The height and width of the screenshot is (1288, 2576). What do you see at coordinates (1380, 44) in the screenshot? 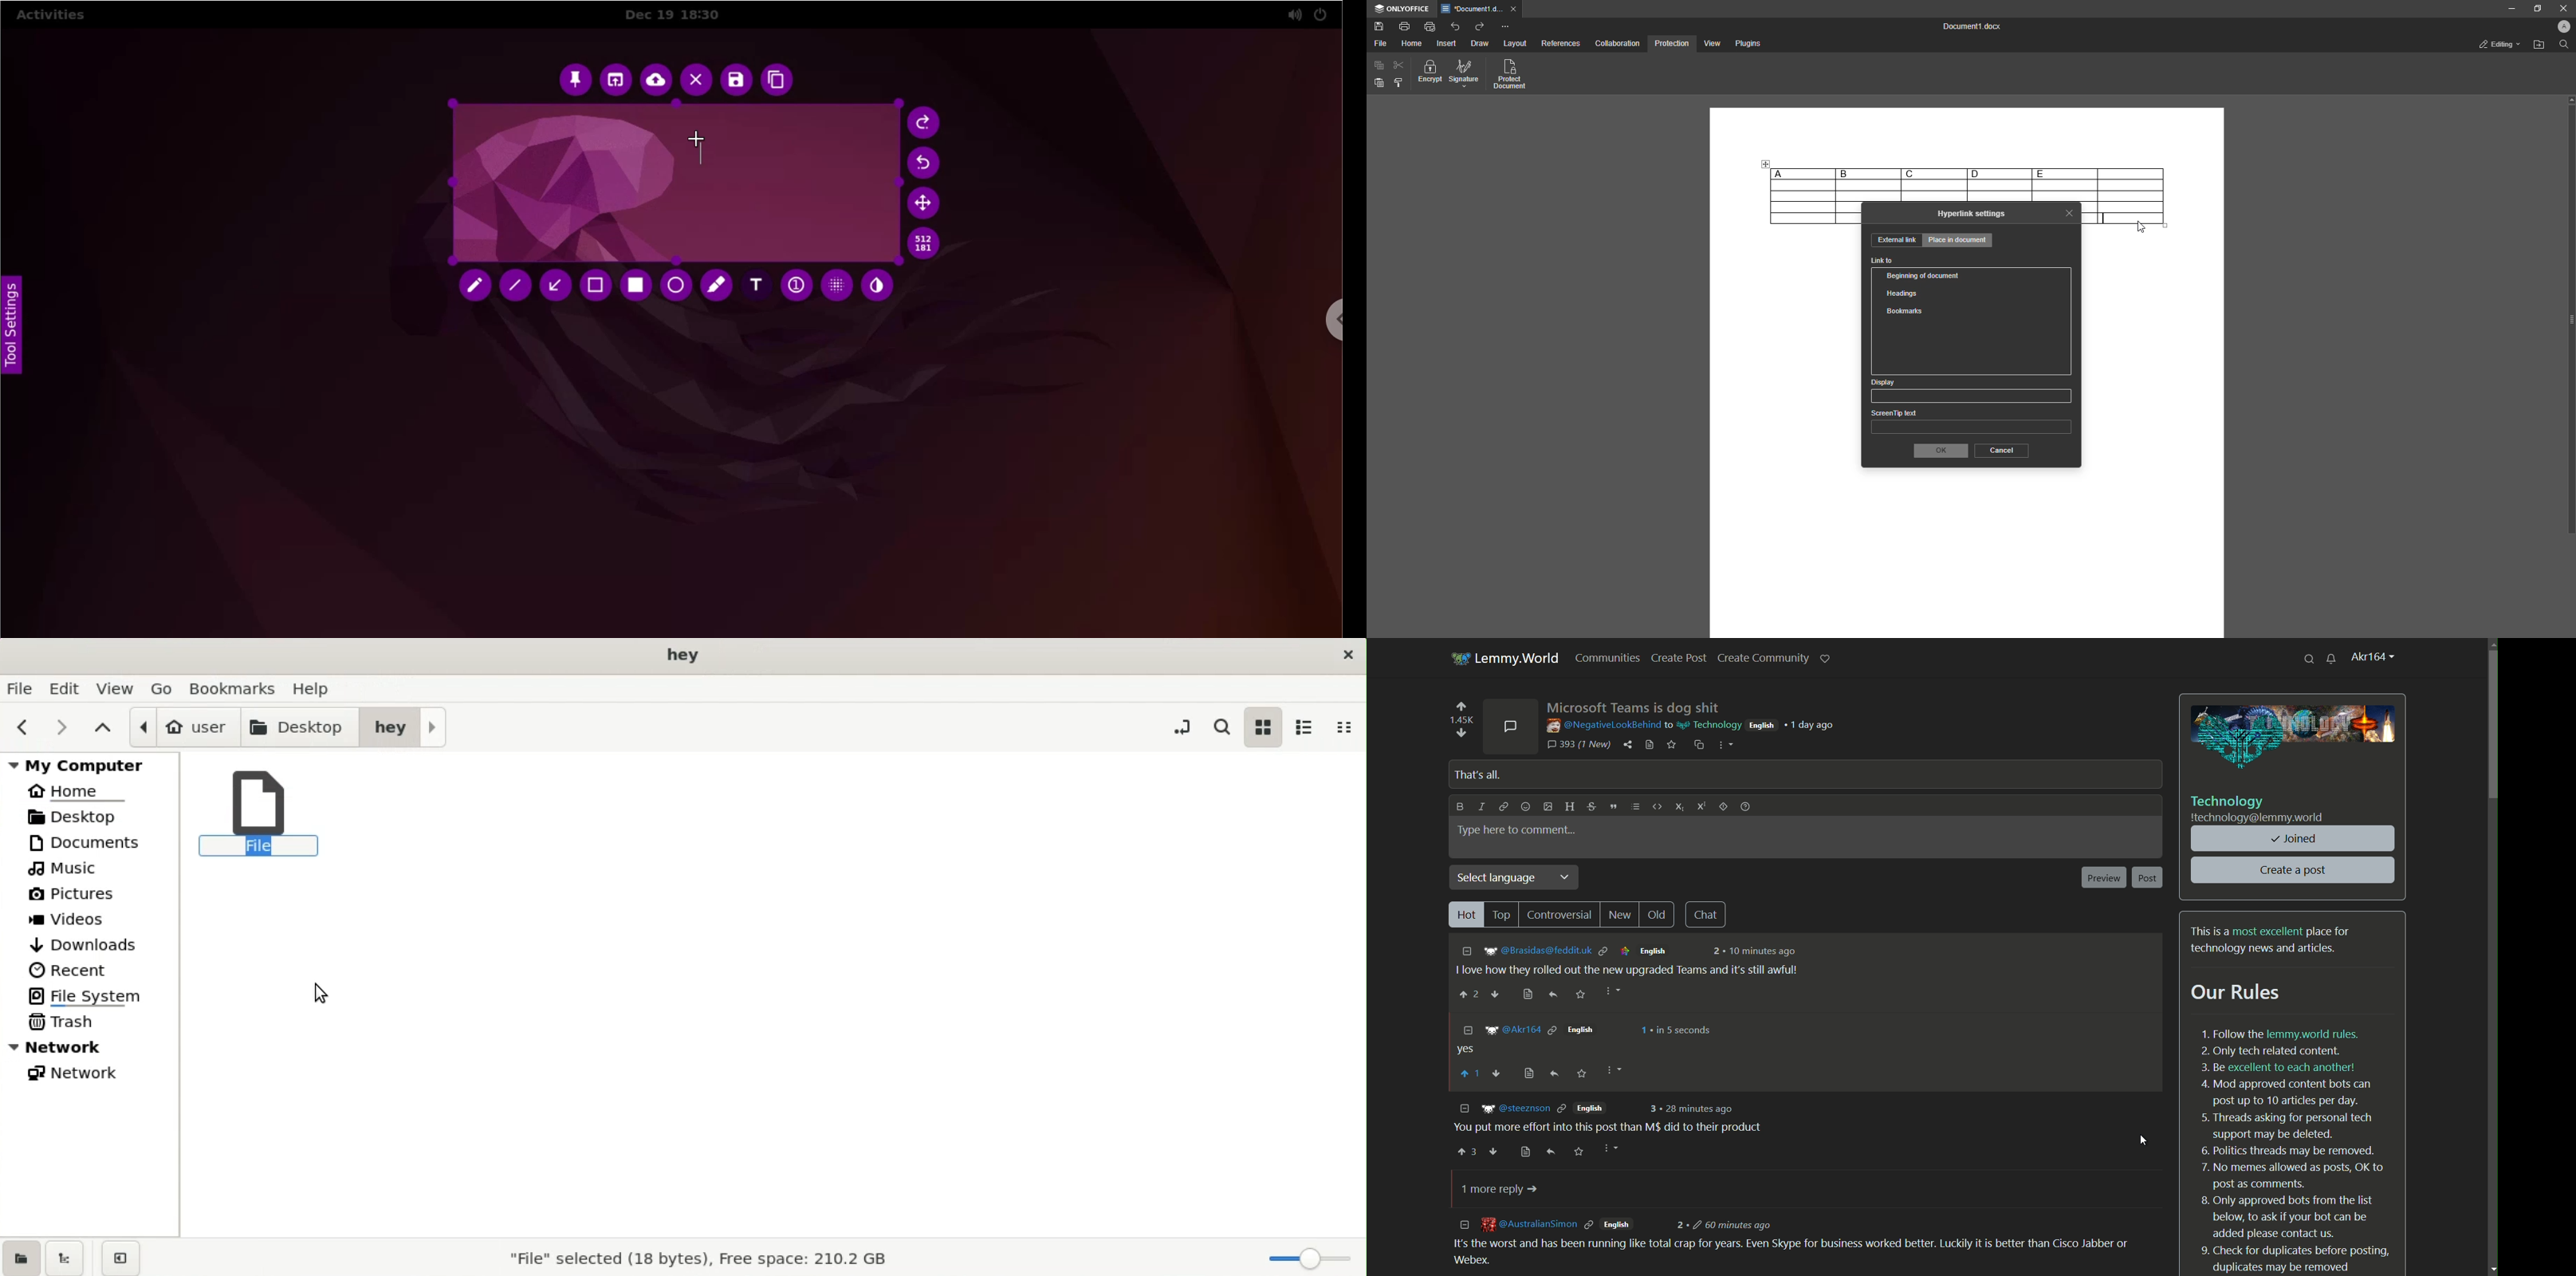
I see `File` at bounding box center [1380, 44].